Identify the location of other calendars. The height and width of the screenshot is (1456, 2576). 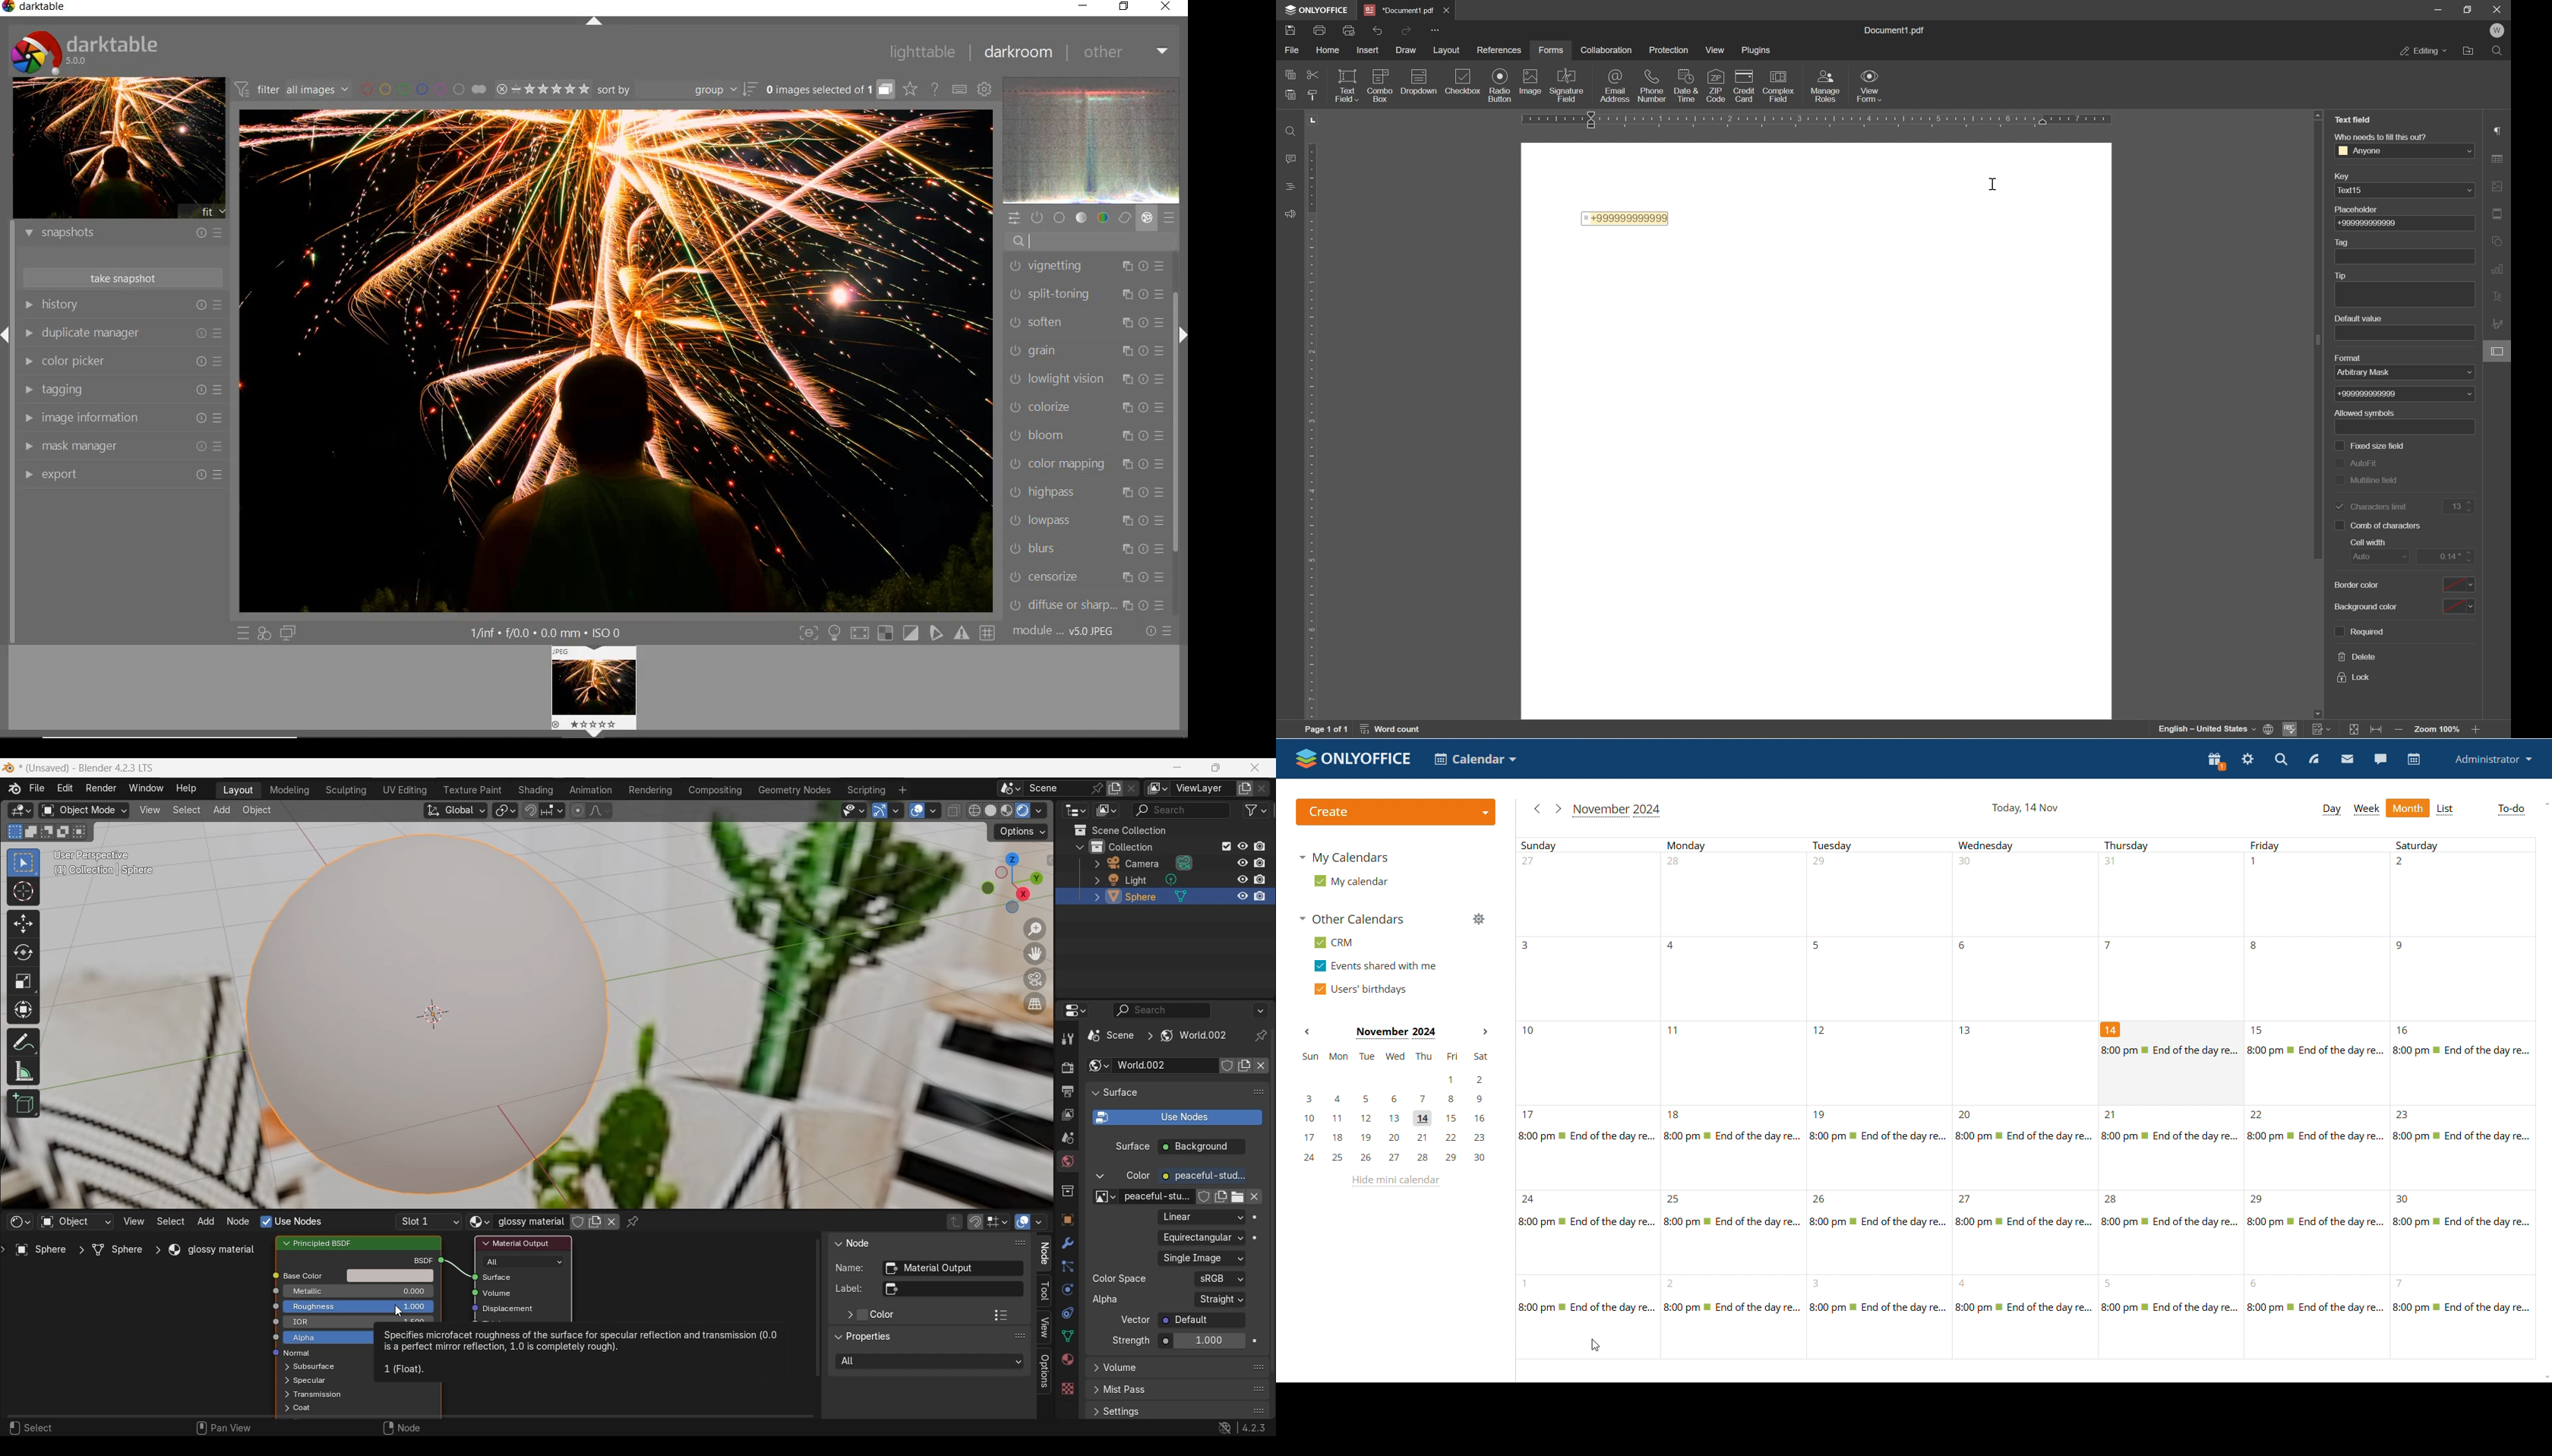
(1353, 918).